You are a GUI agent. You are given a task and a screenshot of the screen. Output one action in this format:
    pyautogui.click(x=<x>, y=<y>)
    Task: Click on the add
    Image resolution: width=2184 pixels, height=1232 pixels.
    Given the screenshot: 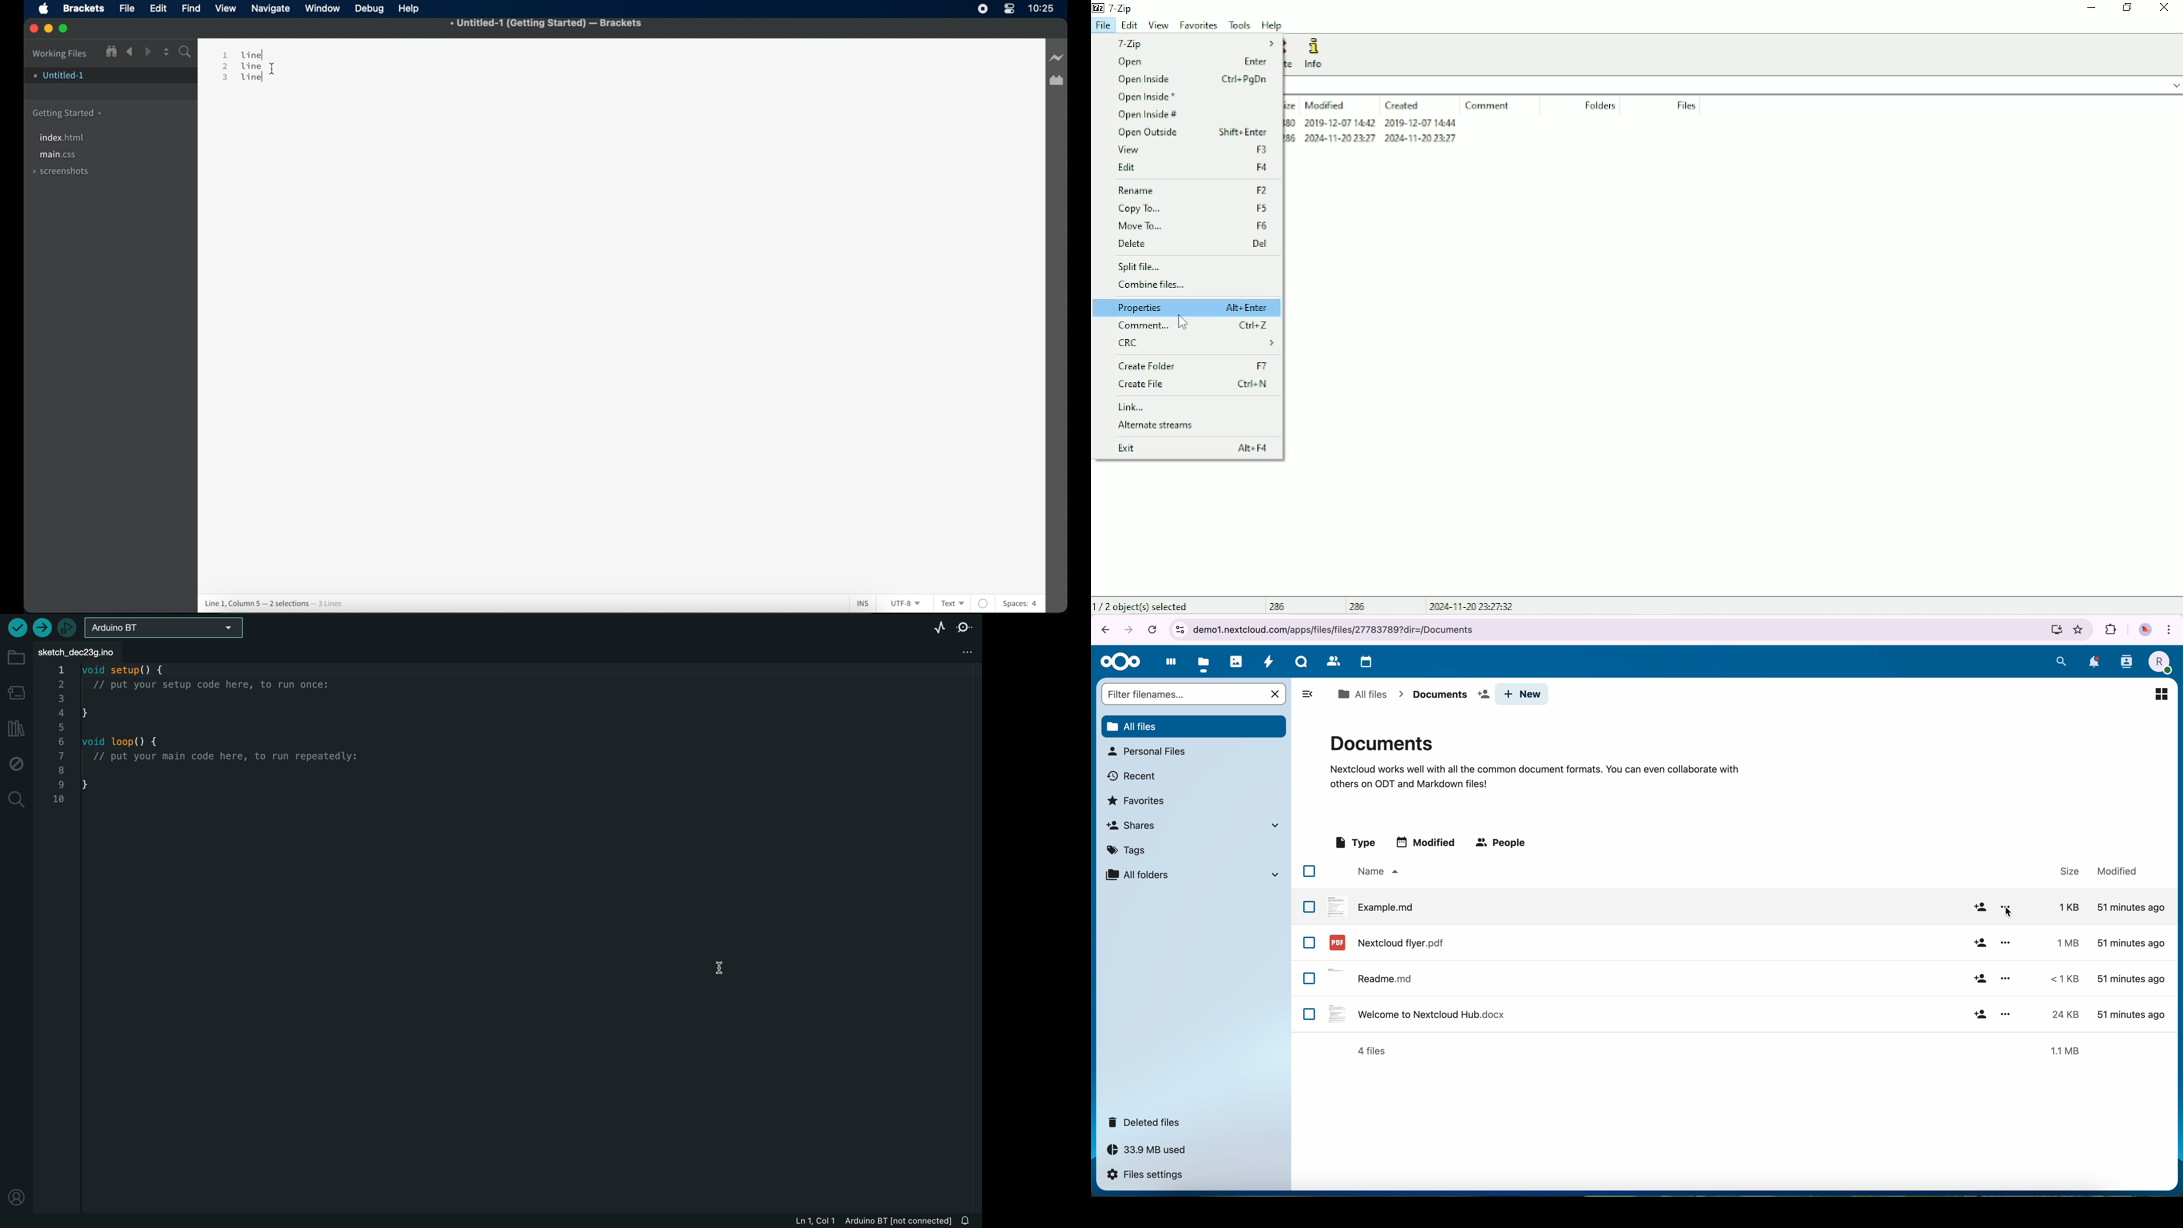 What is the action you would take?
    pyautogui.click(x=1981, y=943)
    